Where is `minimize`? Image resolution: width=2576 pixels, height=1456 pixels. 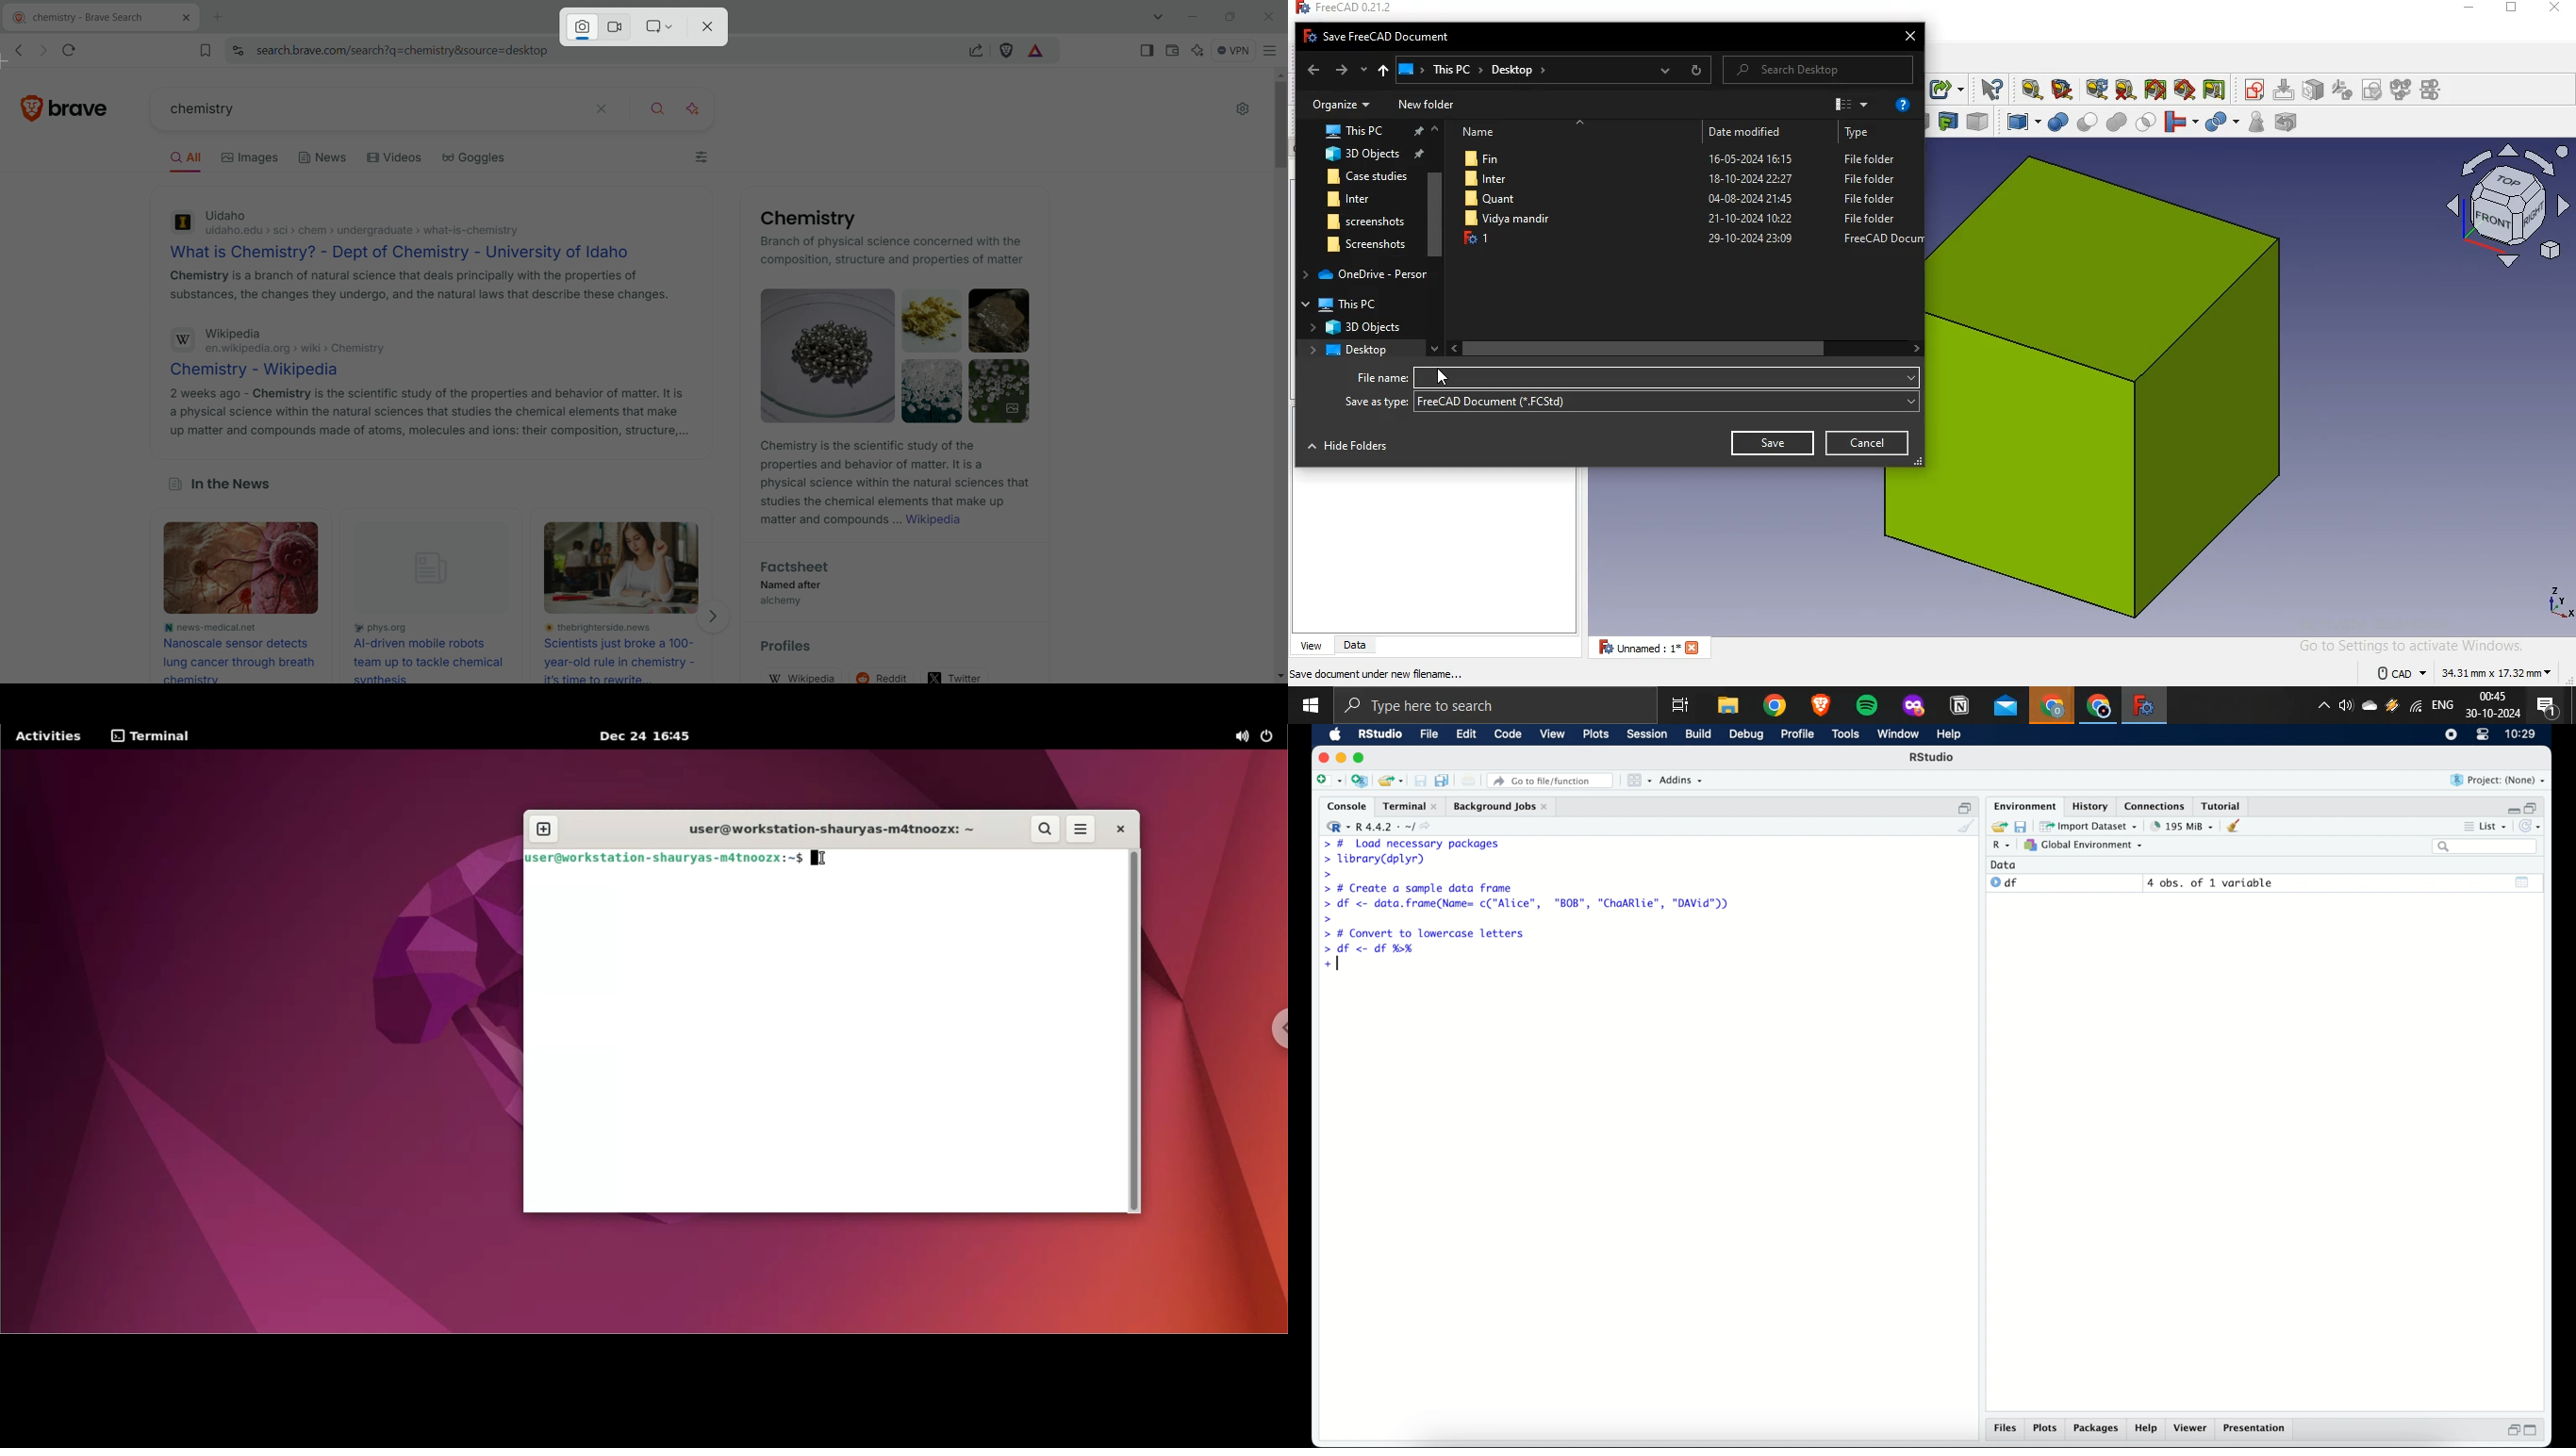 minimize is located at coordinates (2512, 807).